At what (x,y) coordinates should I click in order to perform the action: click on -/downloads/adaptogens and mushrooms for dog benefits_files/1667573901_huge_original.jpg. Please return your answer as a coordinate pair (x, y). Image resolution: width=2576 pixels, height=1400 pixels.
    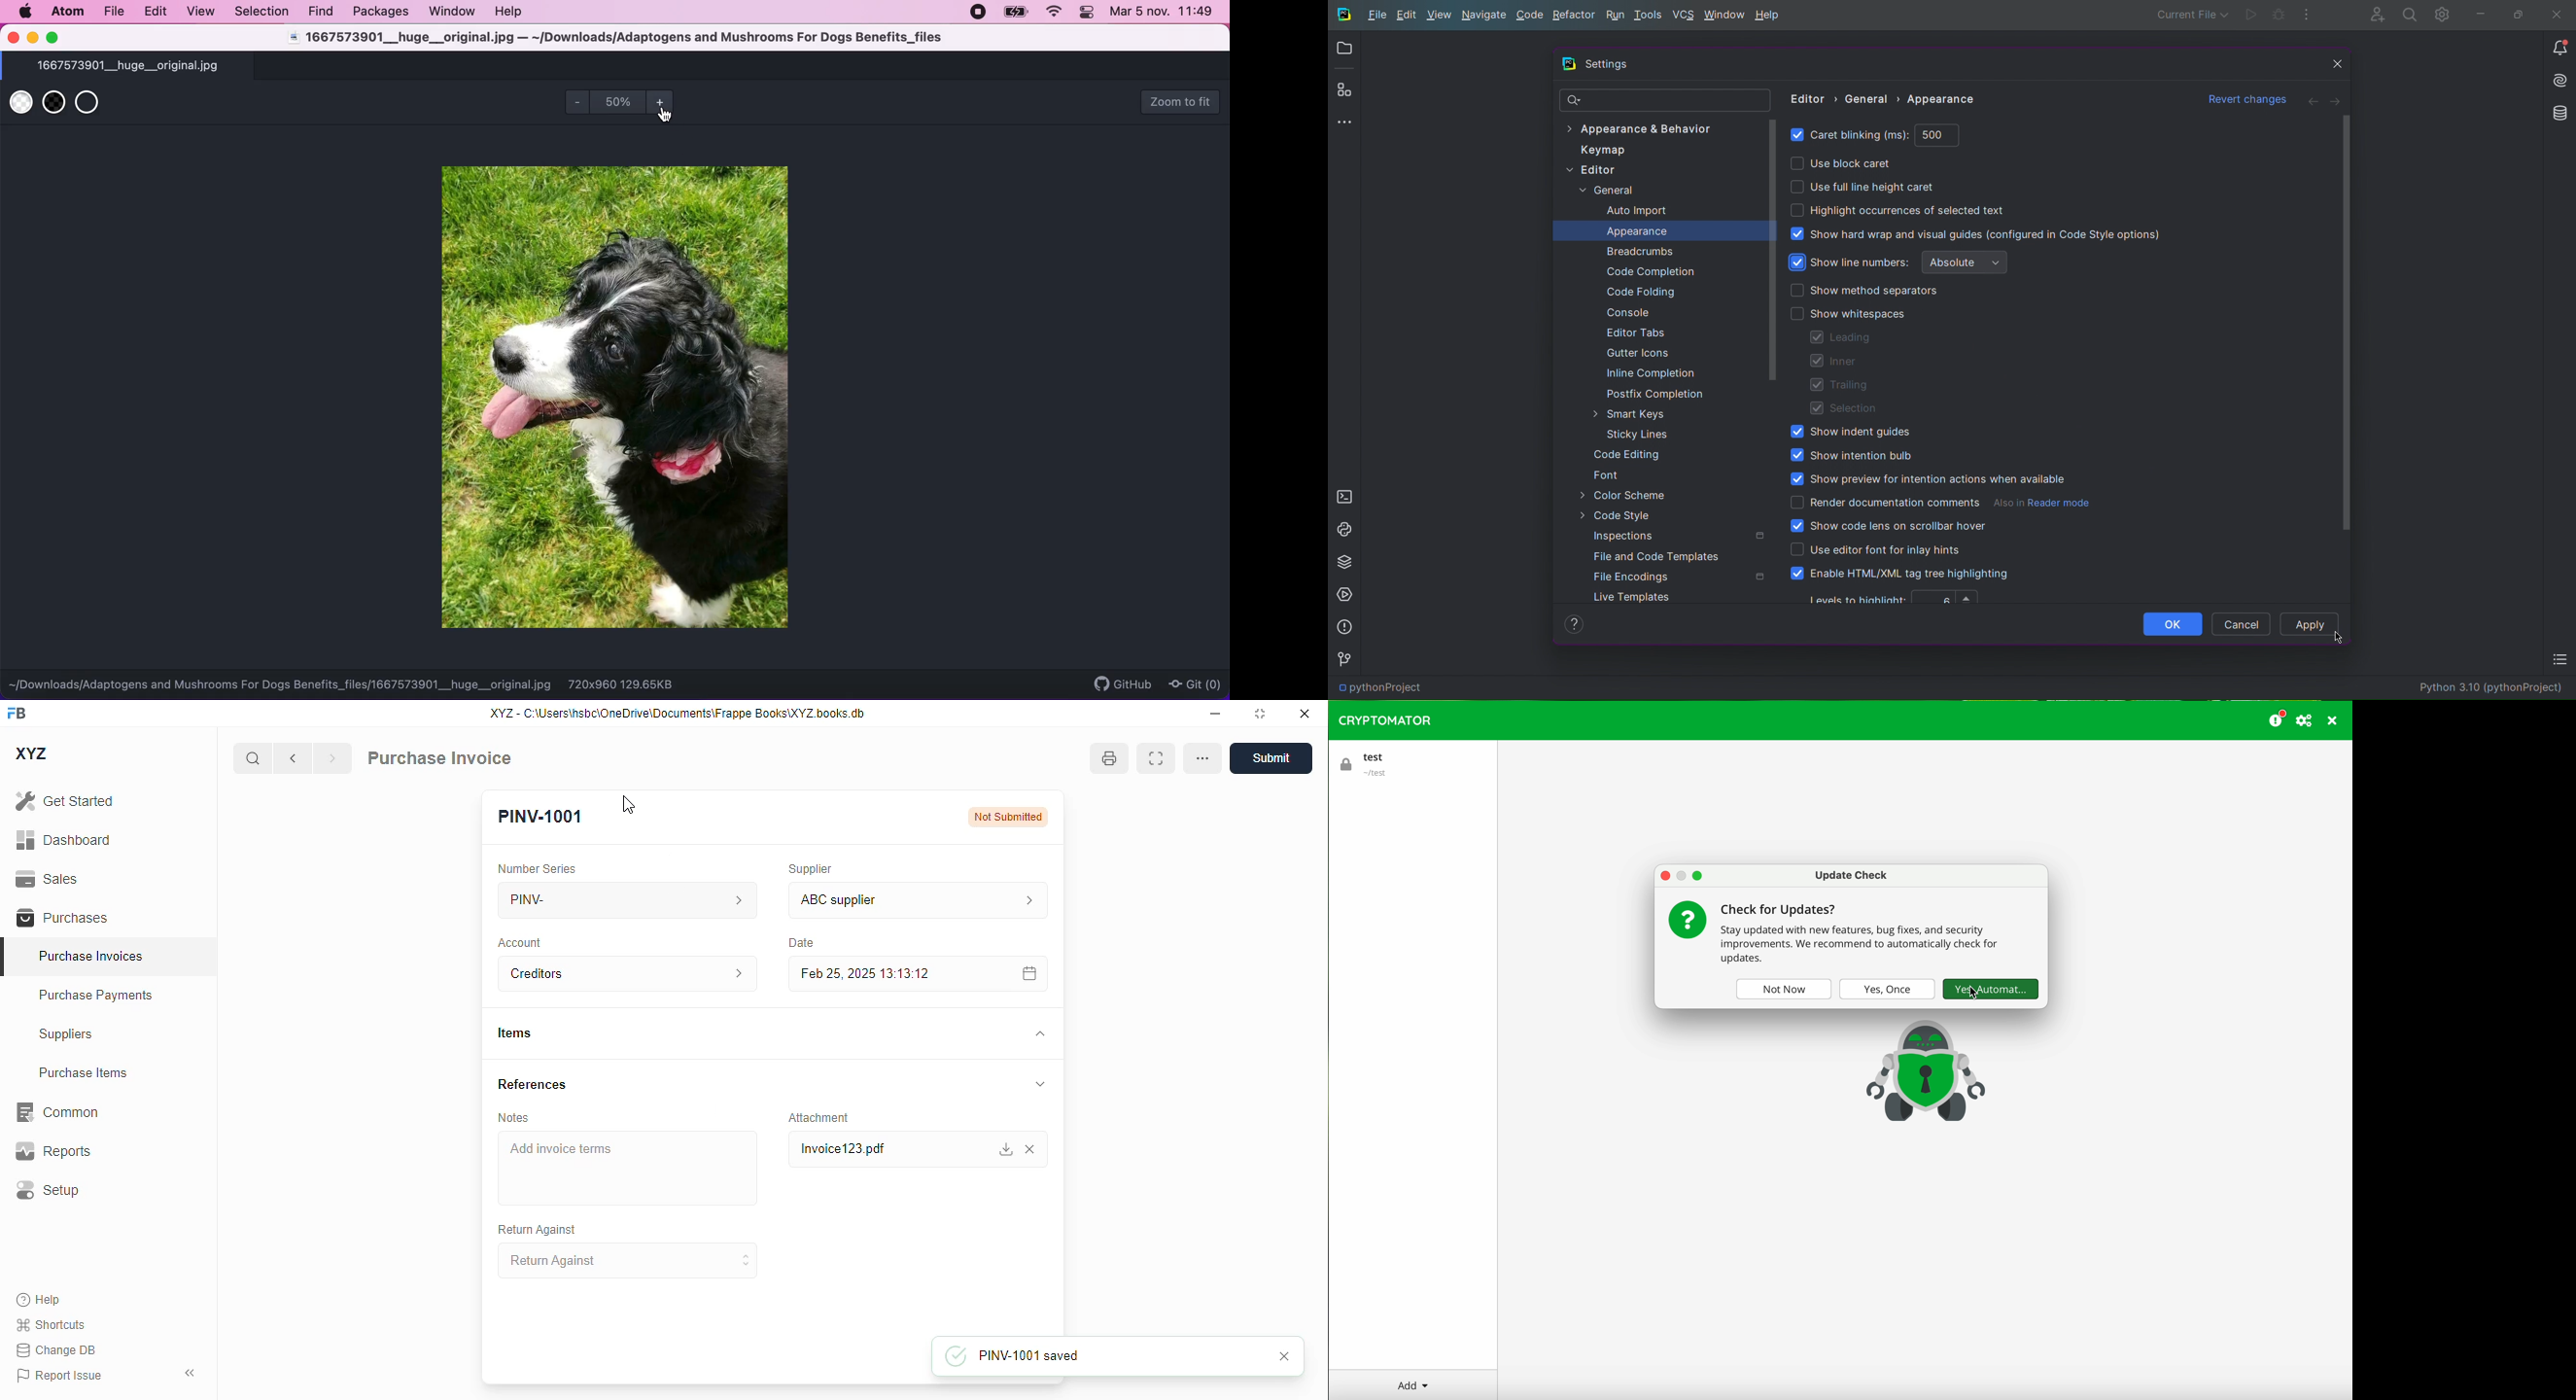
    Looking at the image, I should click on (282, 682).